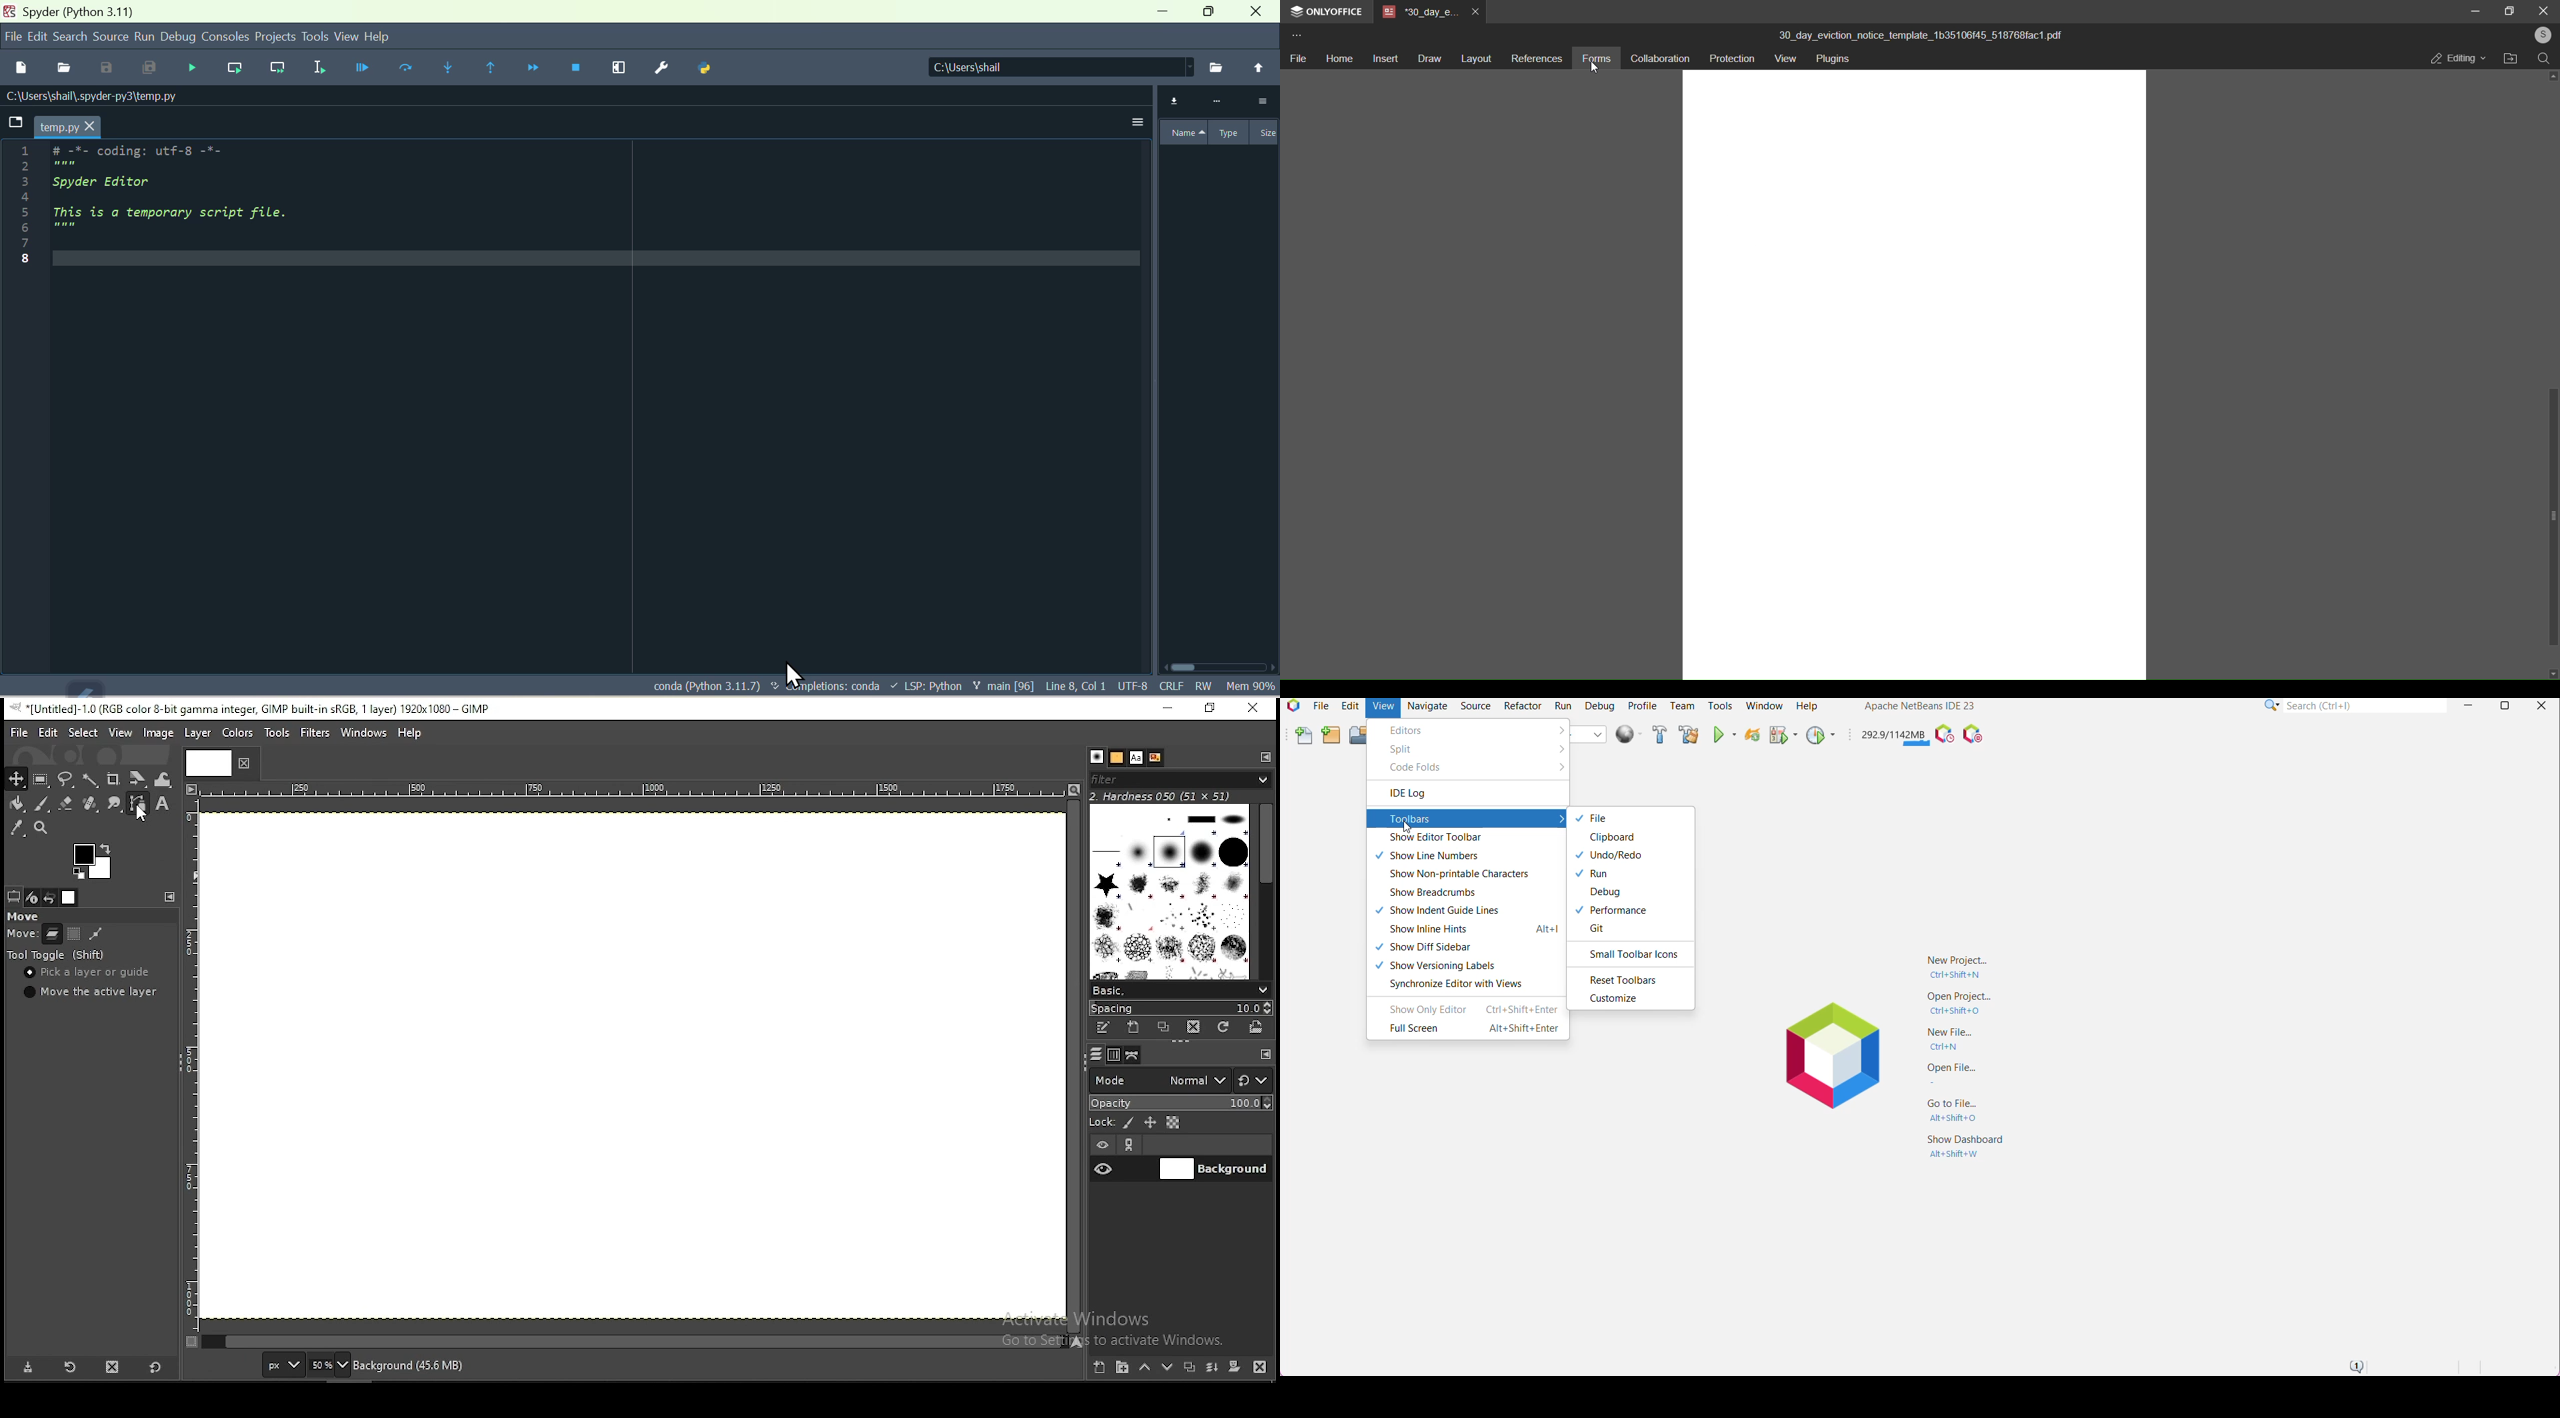 The image size is (2576, 1428). I want to click on file, so click(19, 733).